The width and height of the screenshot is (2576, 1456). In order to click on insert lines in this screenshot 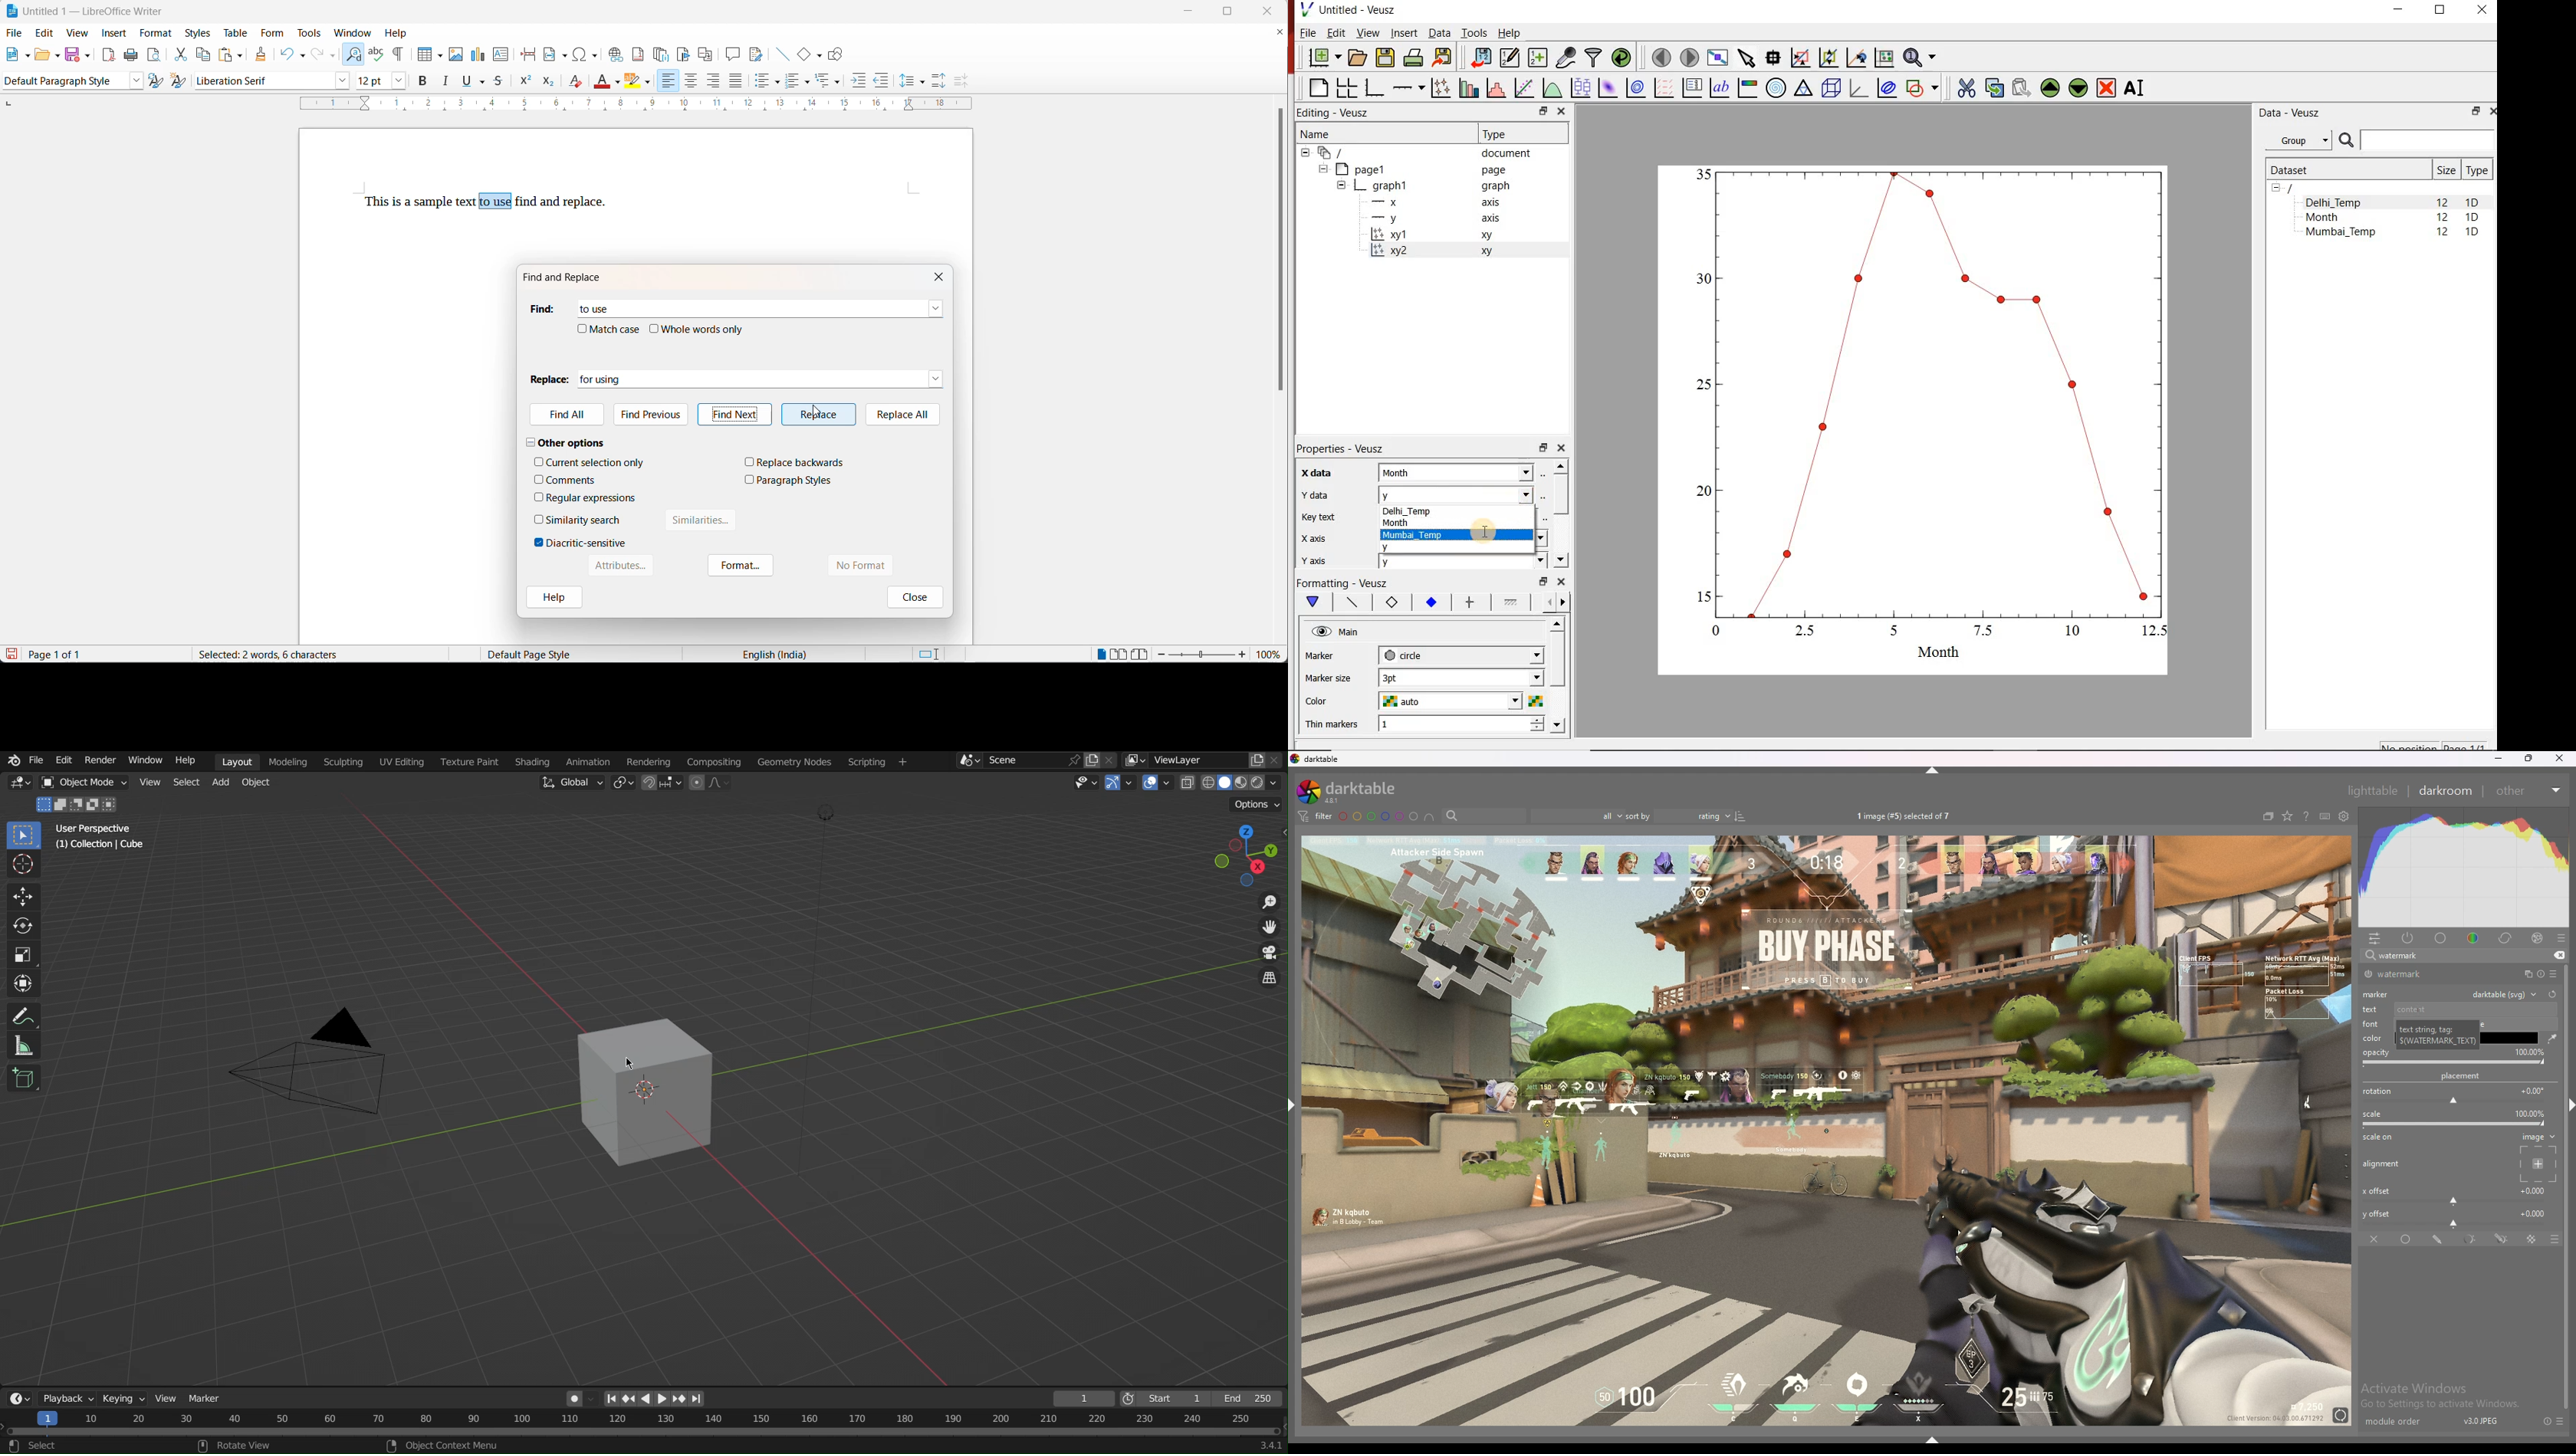, I will do `click(782, 54)`.